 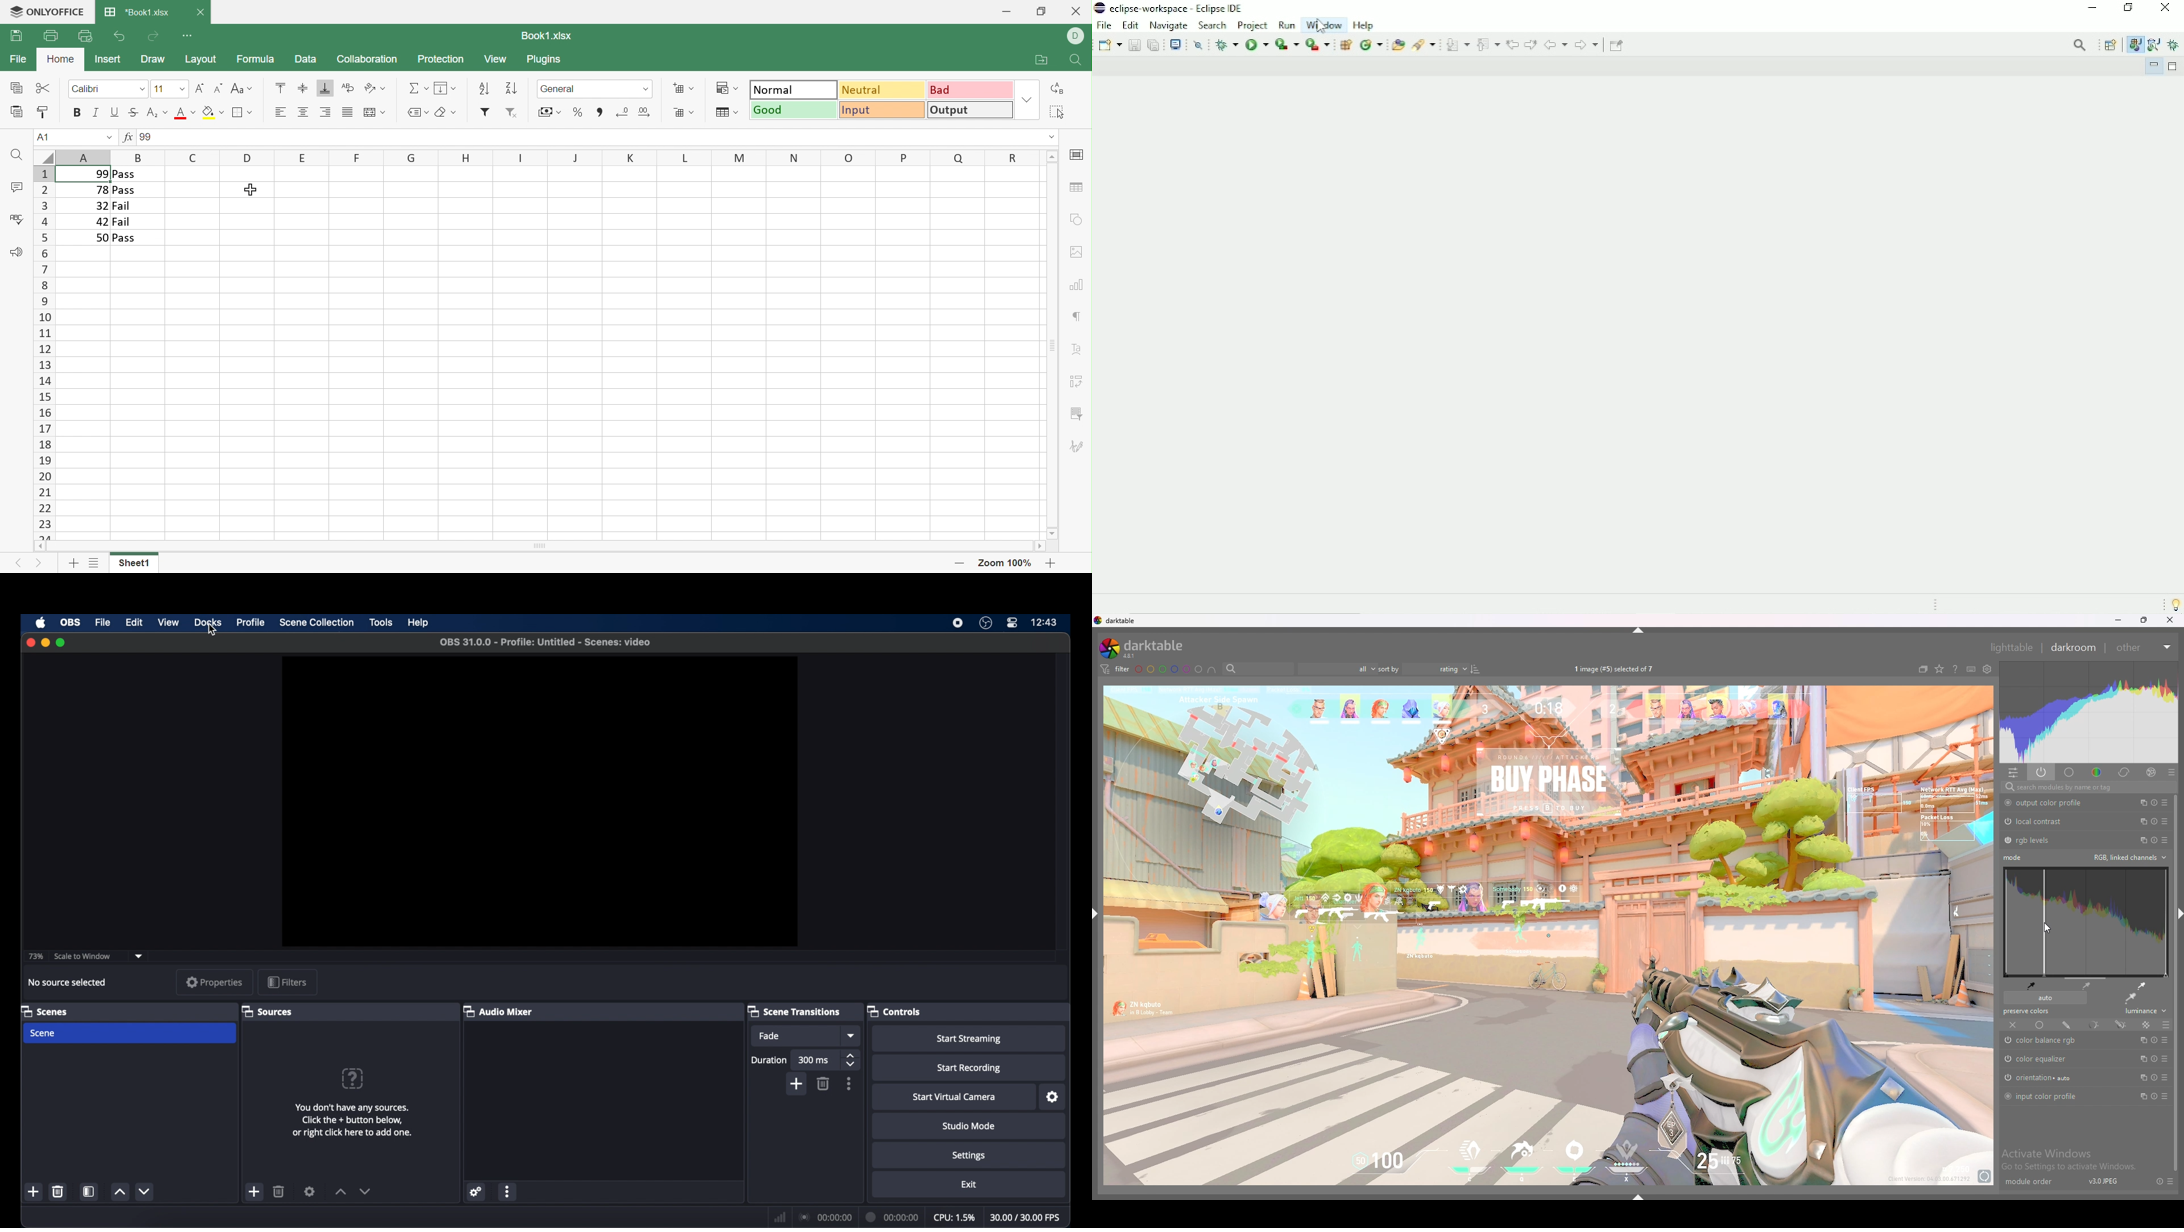 I want to click on info, so click(x=352, y=1120).